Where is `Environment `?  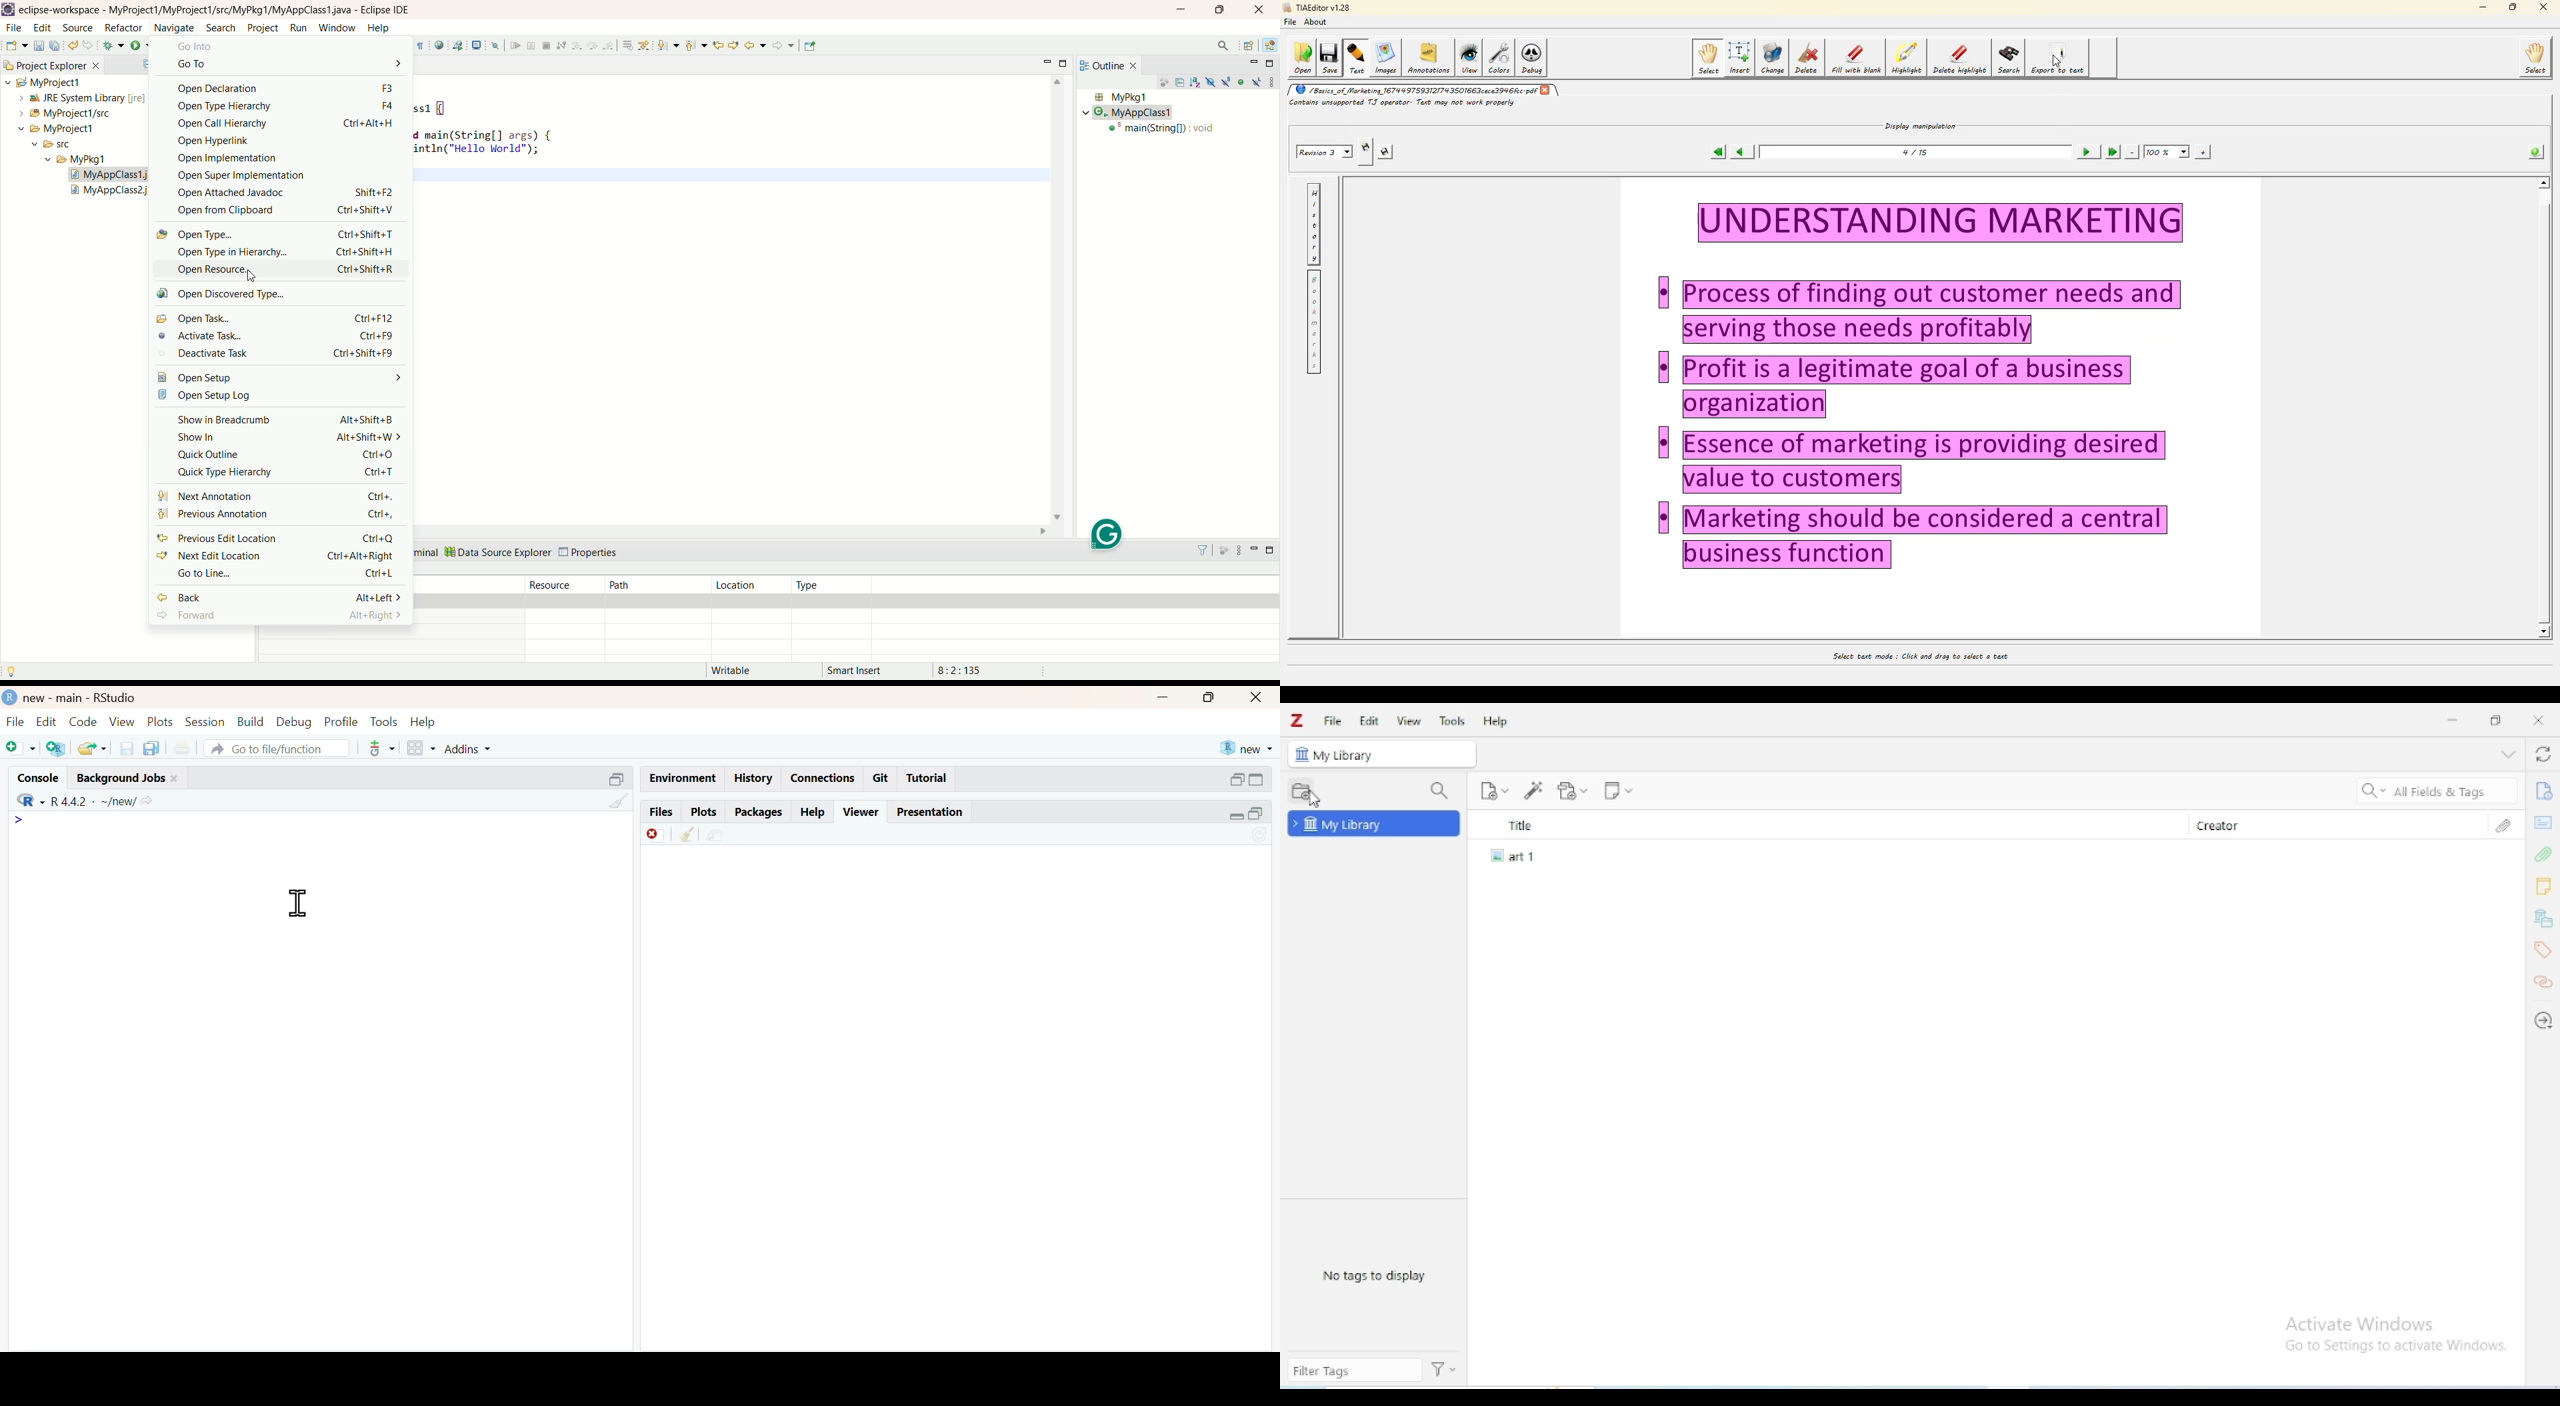
Environment  is located at coordinates (684, 778).